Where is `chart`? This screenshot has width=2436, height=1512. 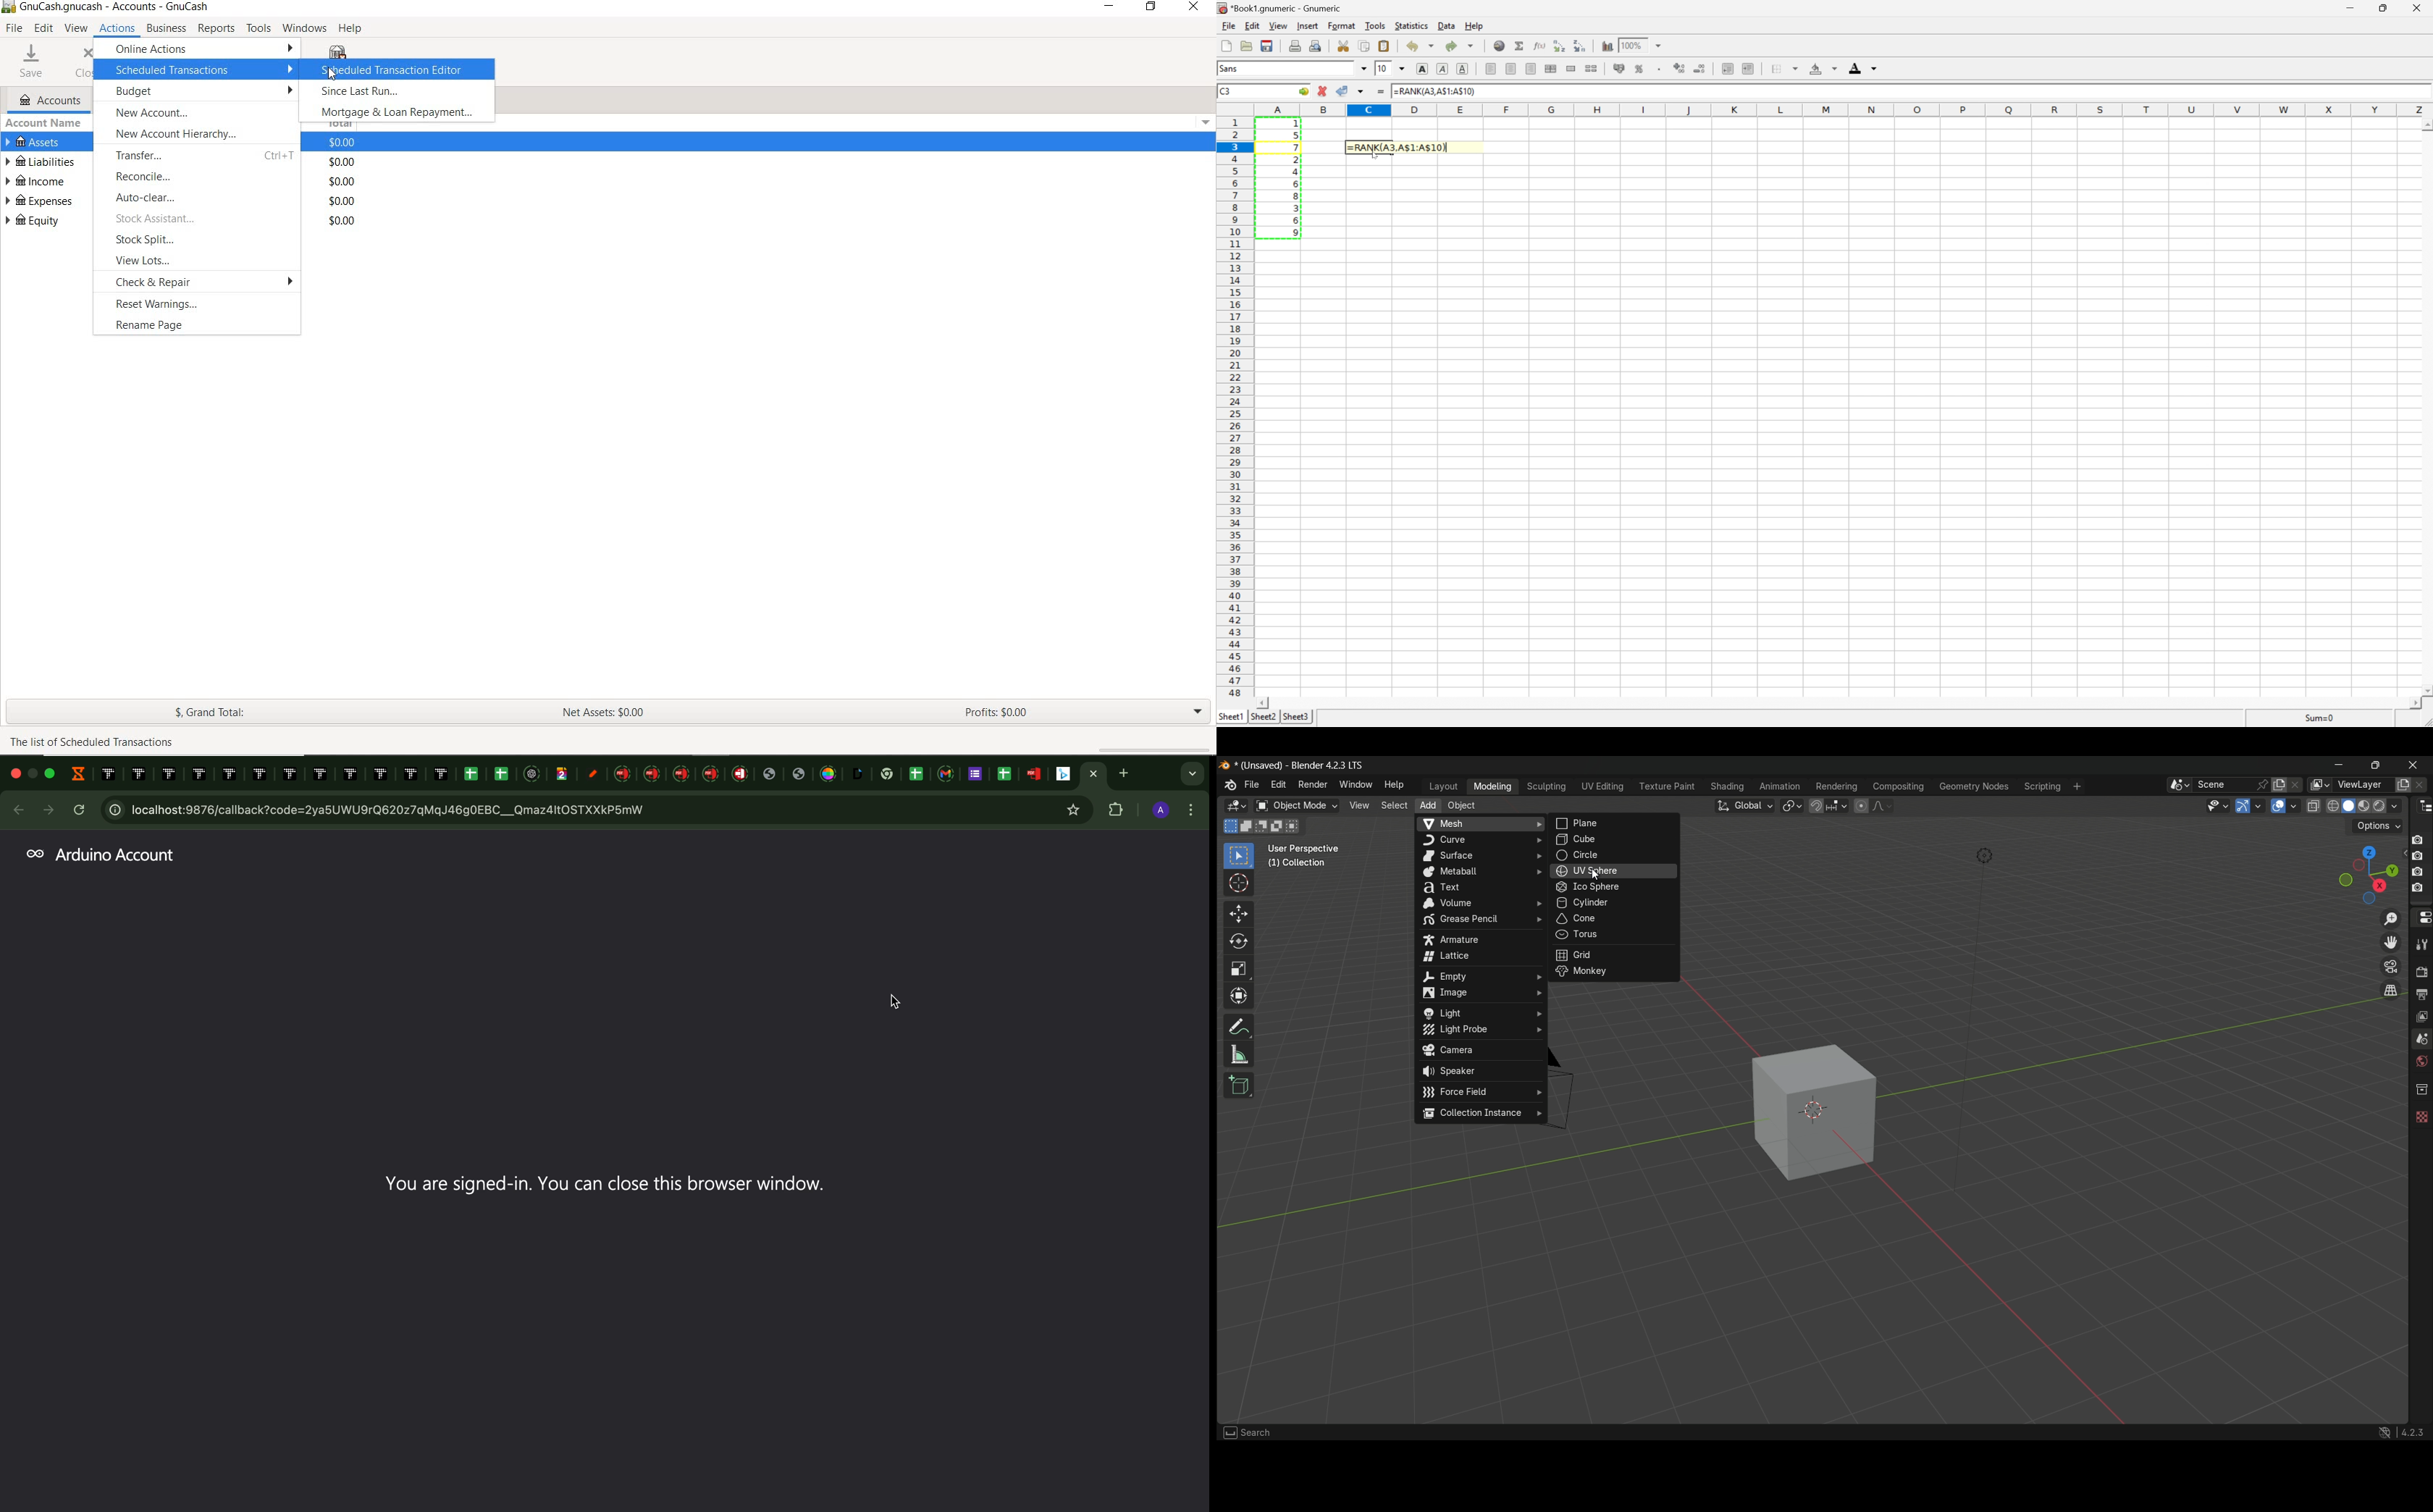
chart is located at coordinates (1604, 45).